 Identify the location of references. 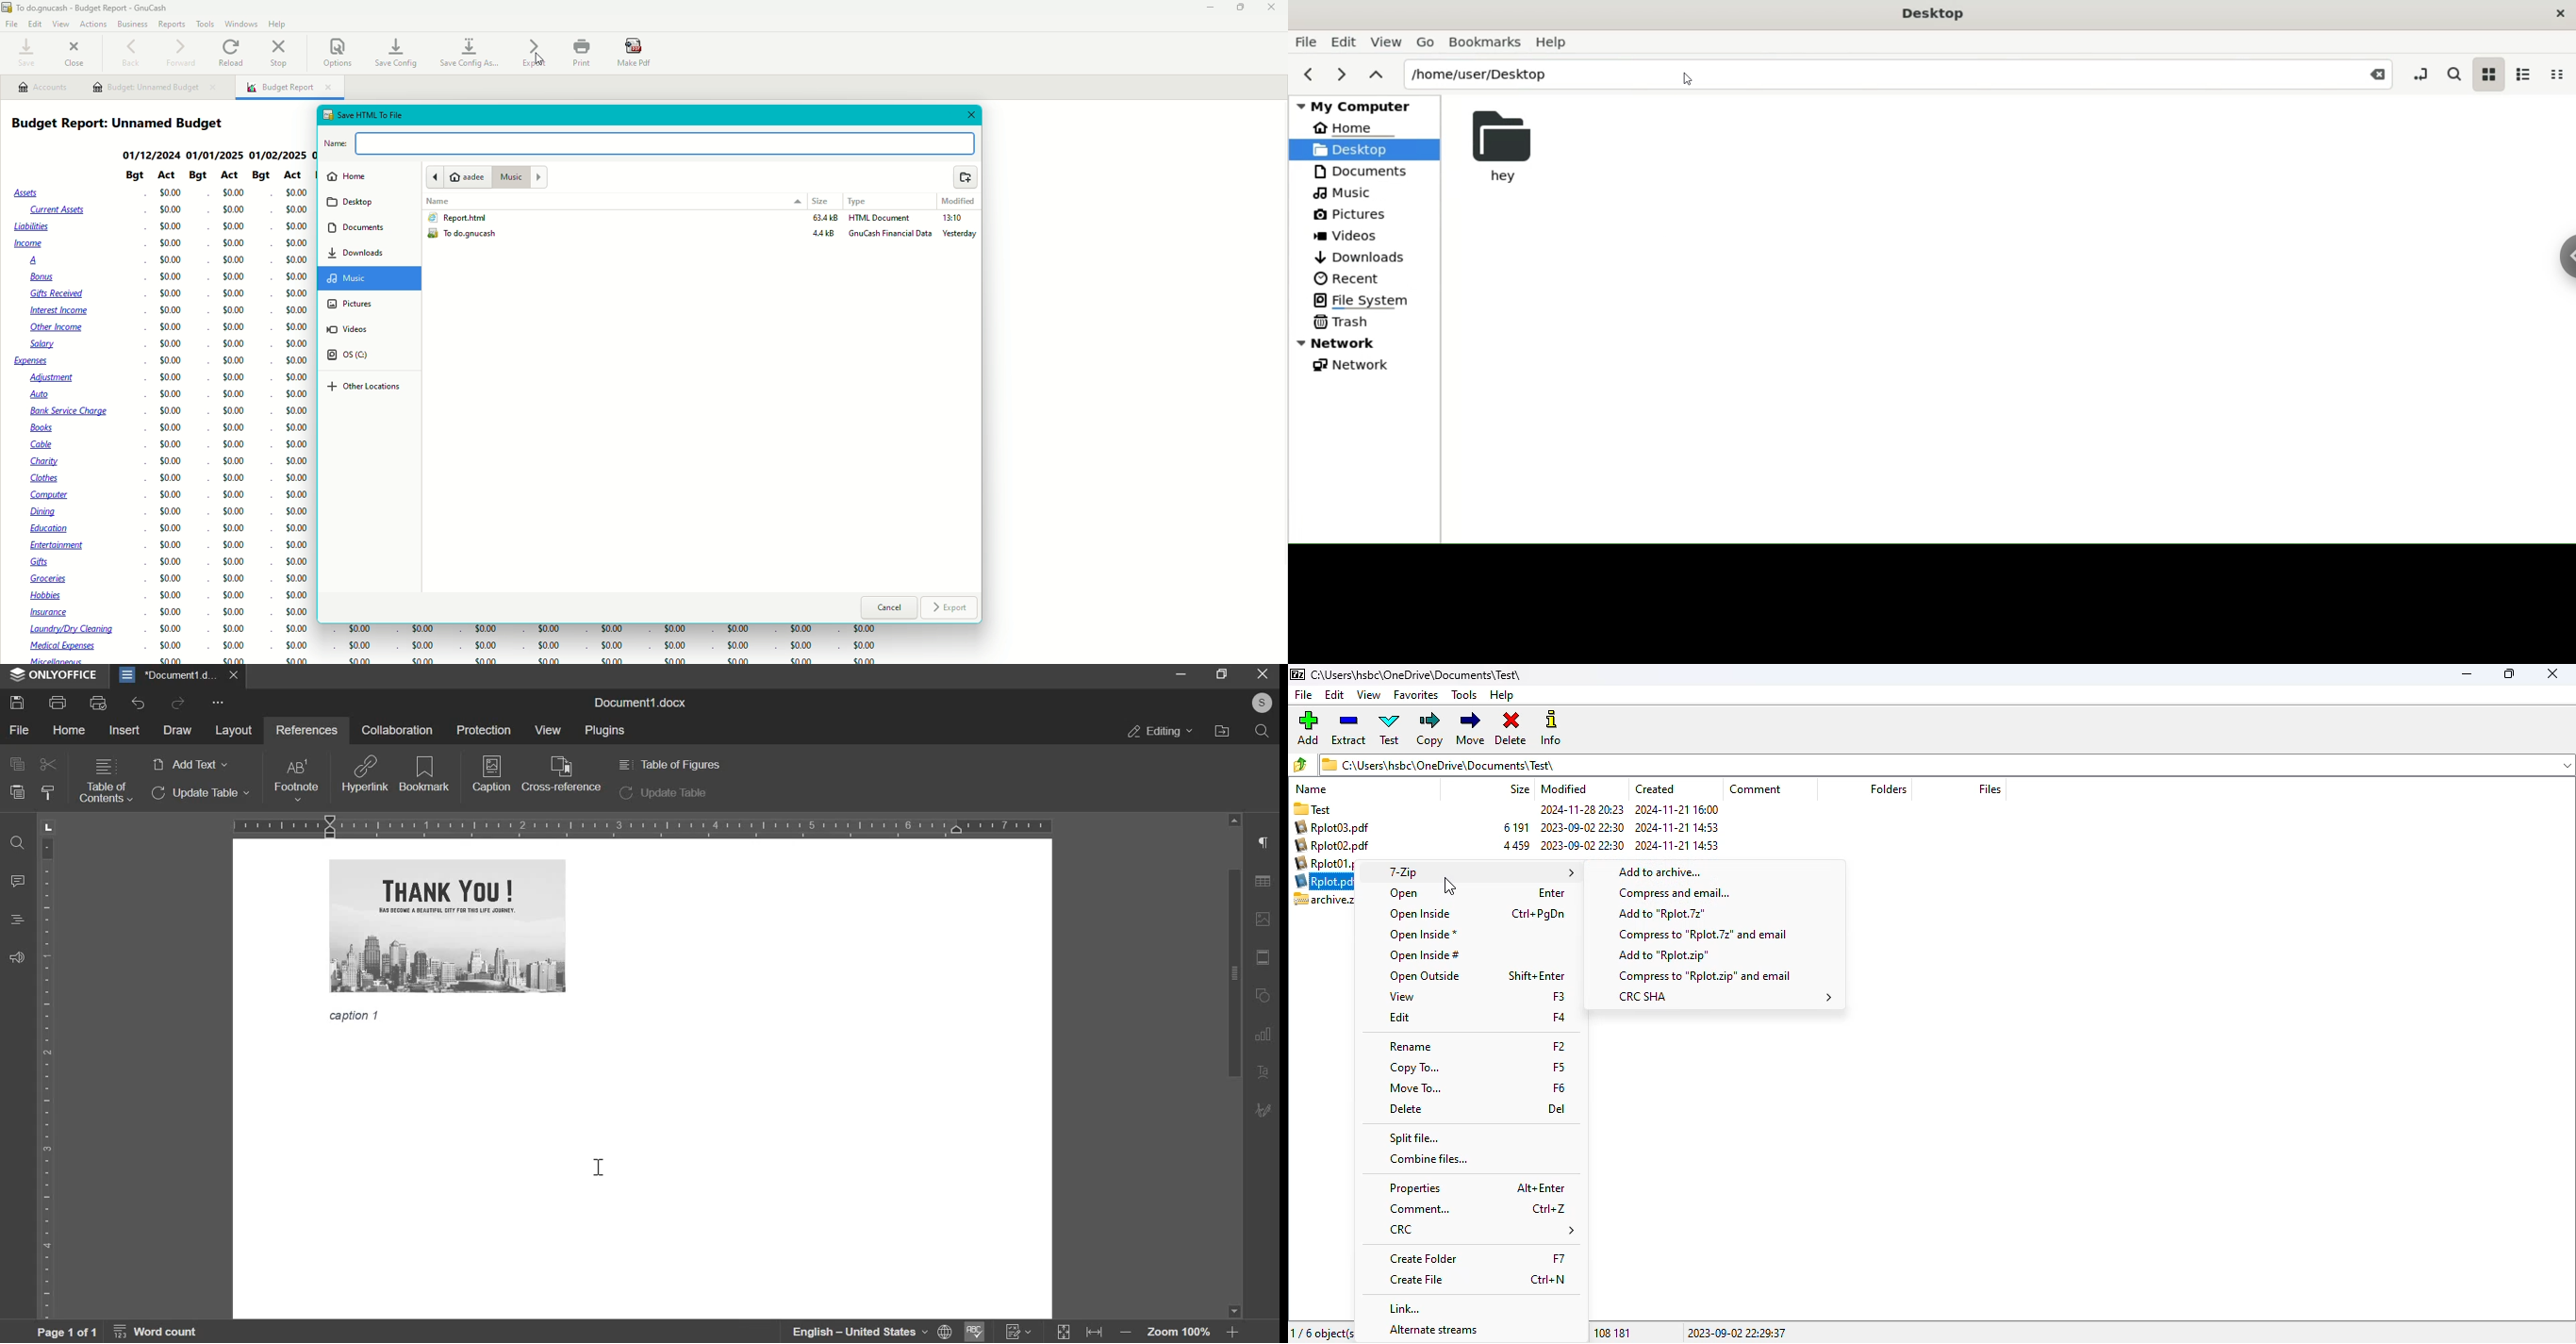
(305, 729).